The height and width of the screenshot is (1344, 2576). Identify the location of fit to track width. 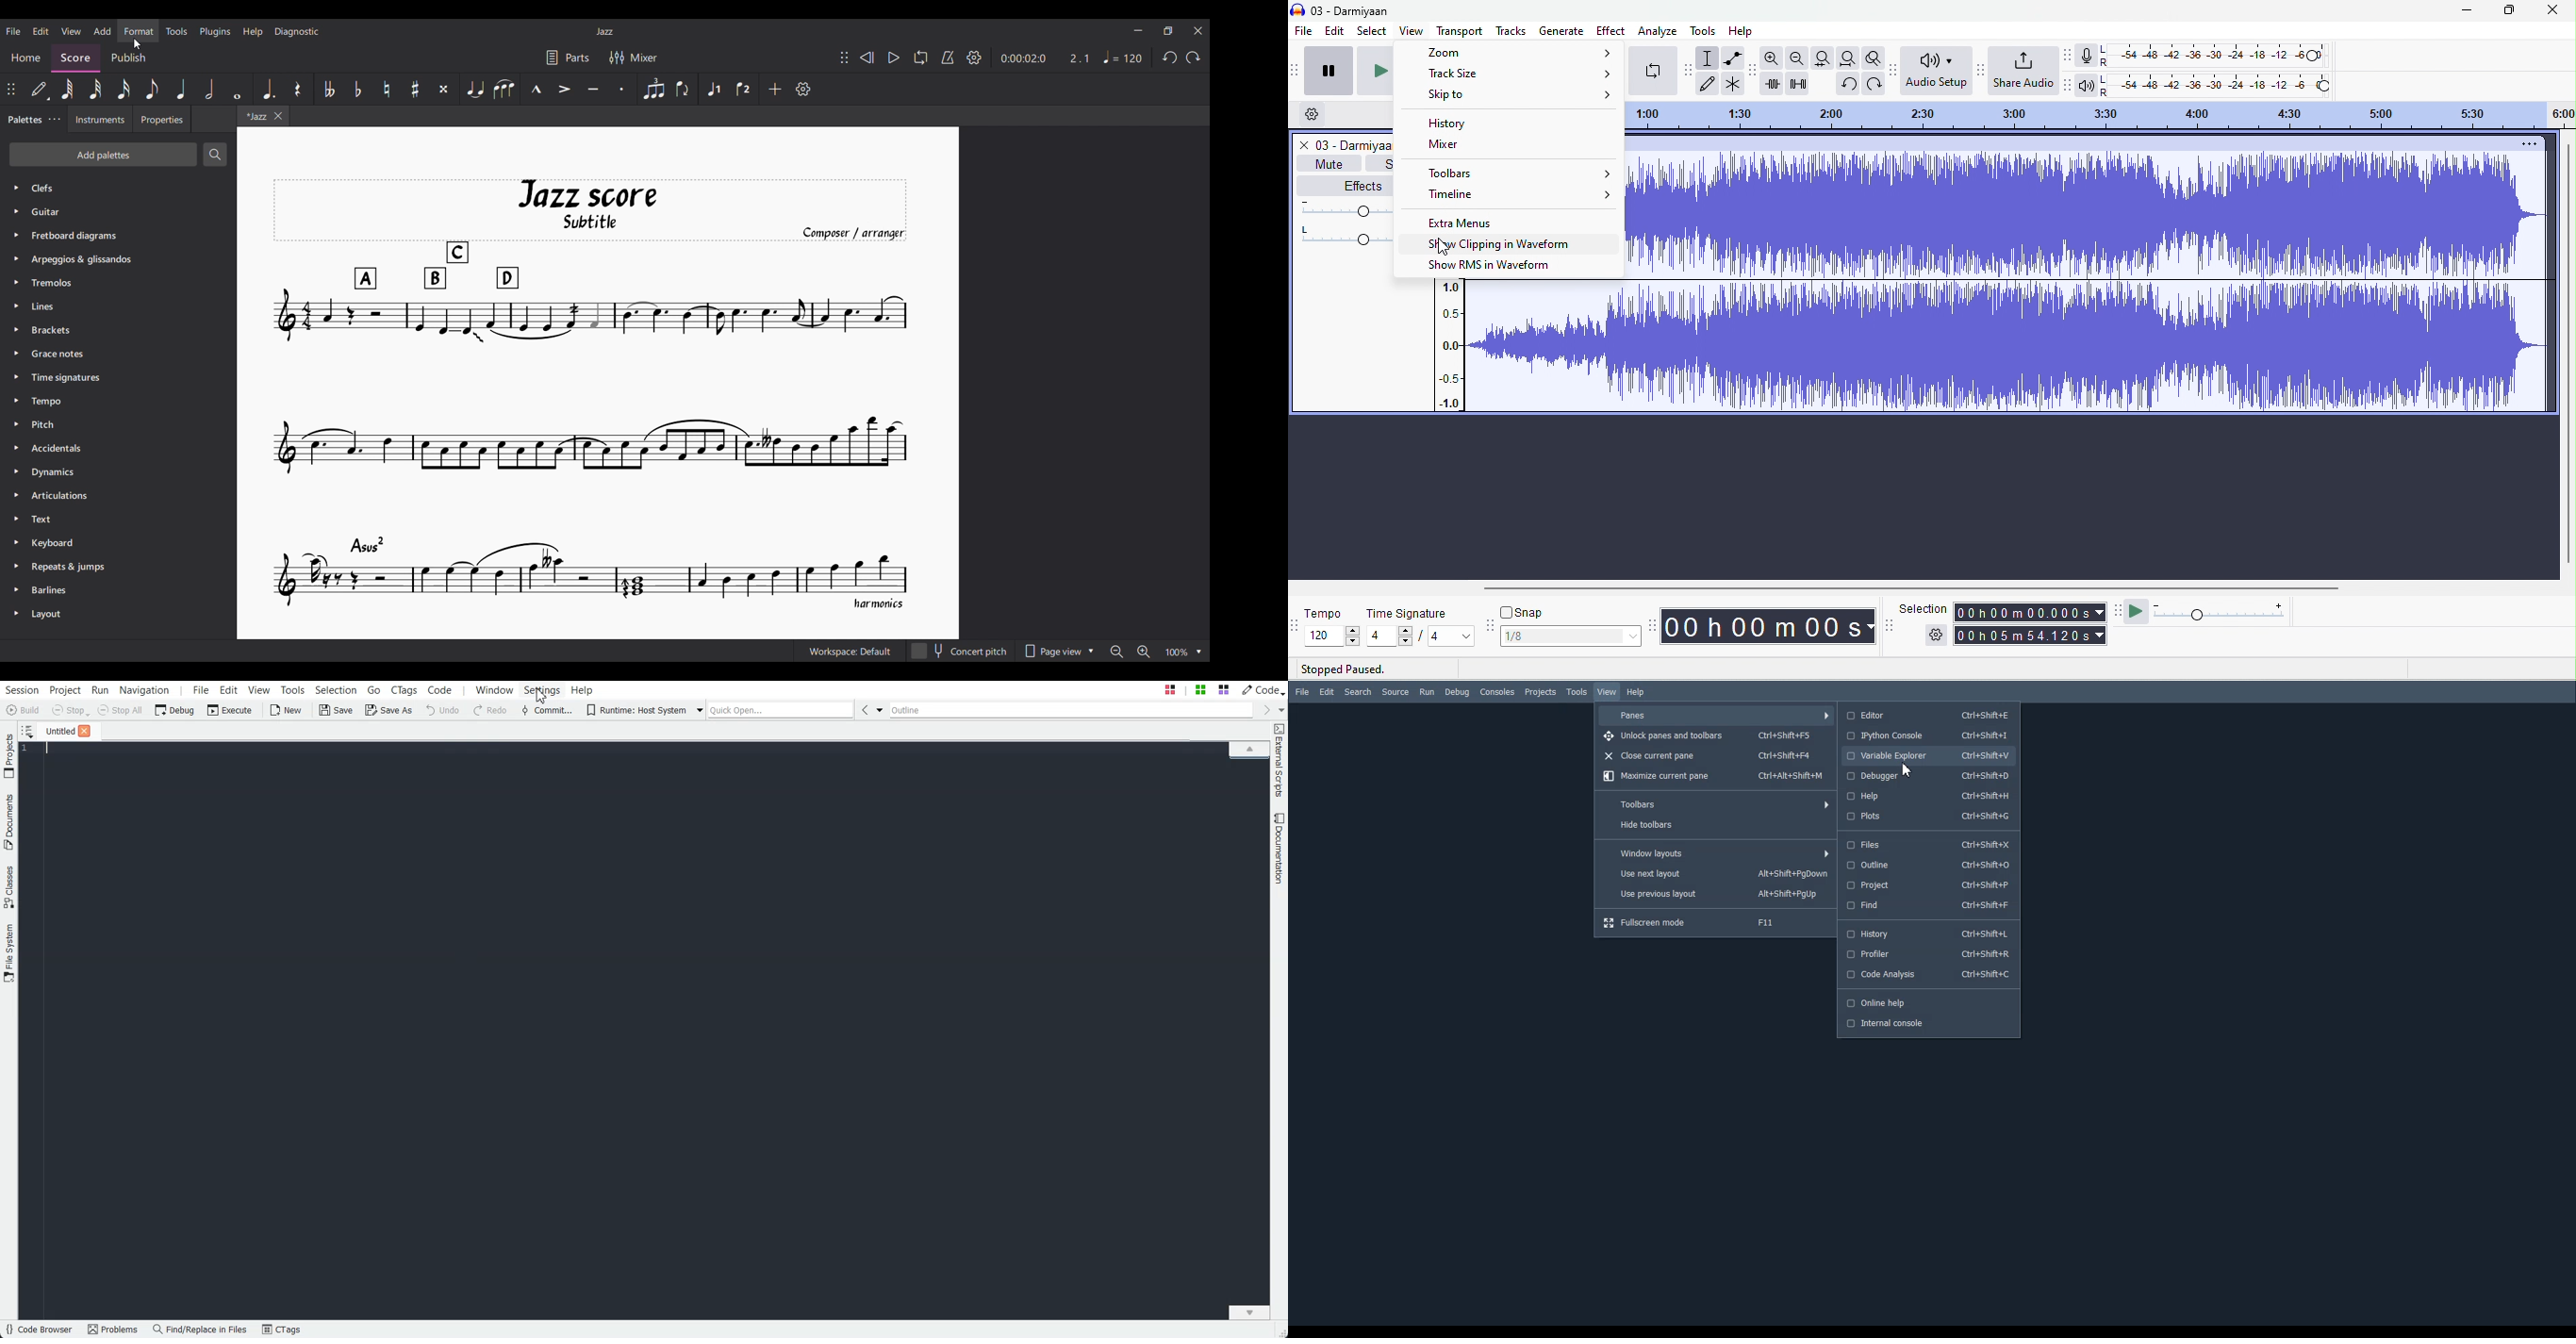
(1824, 58).